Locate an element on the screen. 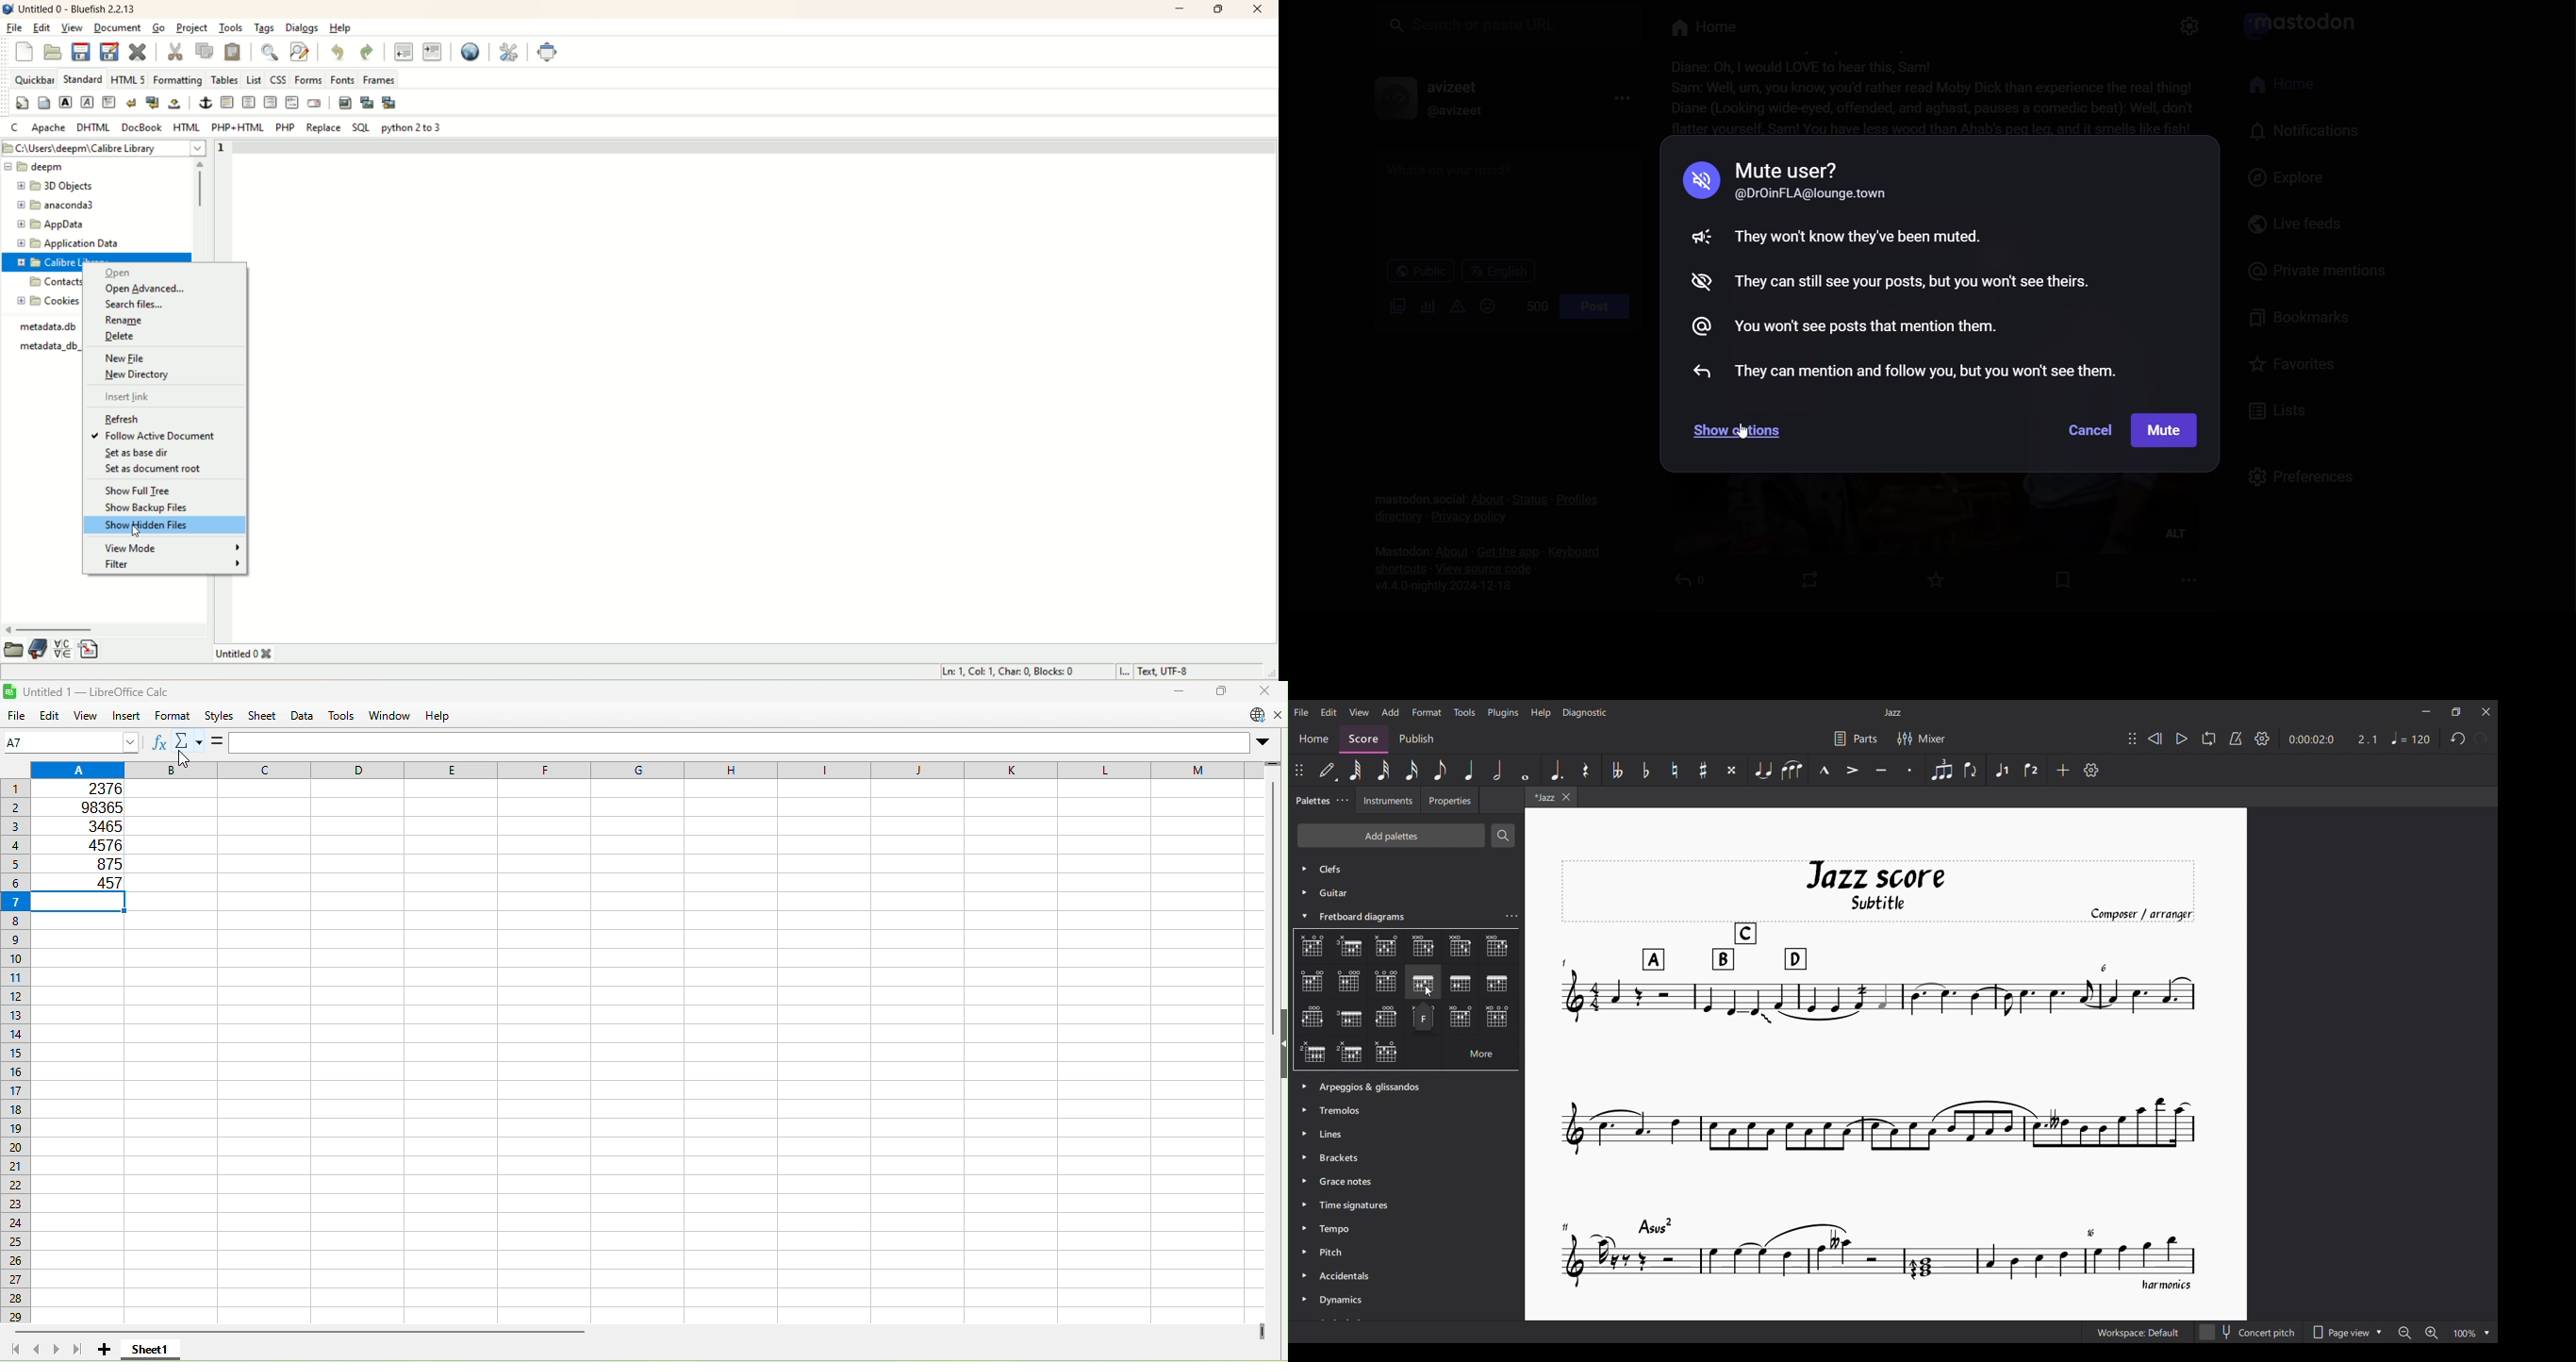  ln, col, char, blocks is located at coordinates (1009, 671).